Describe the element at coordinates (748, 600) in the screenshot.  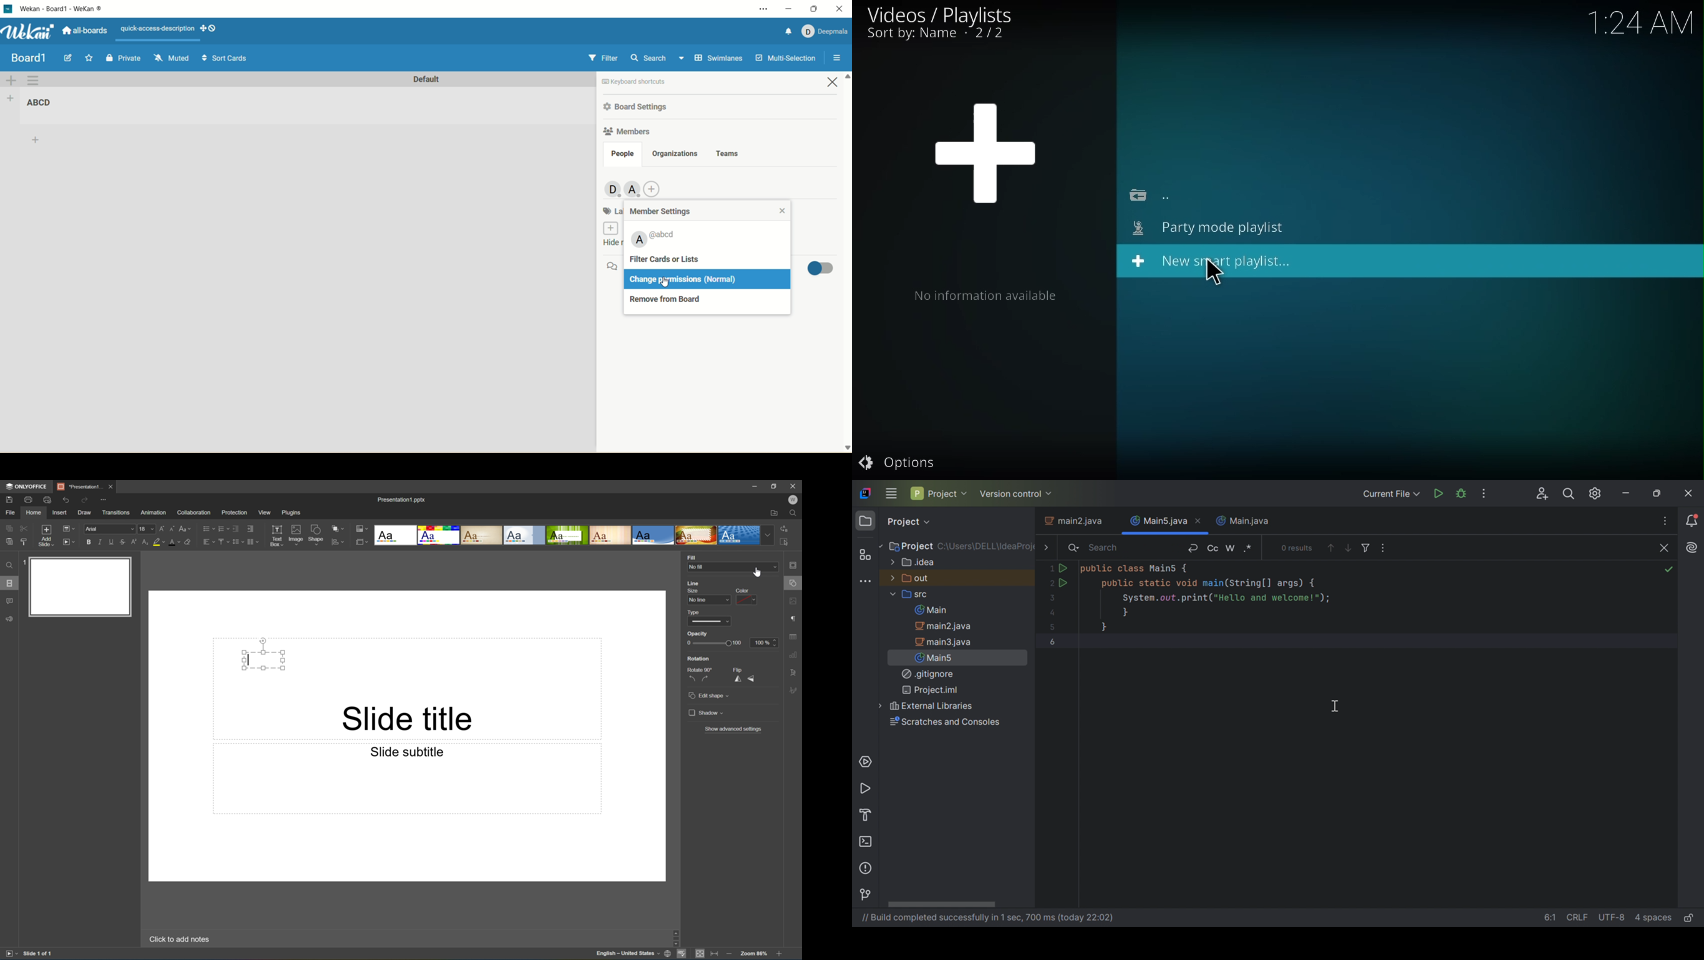
I see `Color` at that location.